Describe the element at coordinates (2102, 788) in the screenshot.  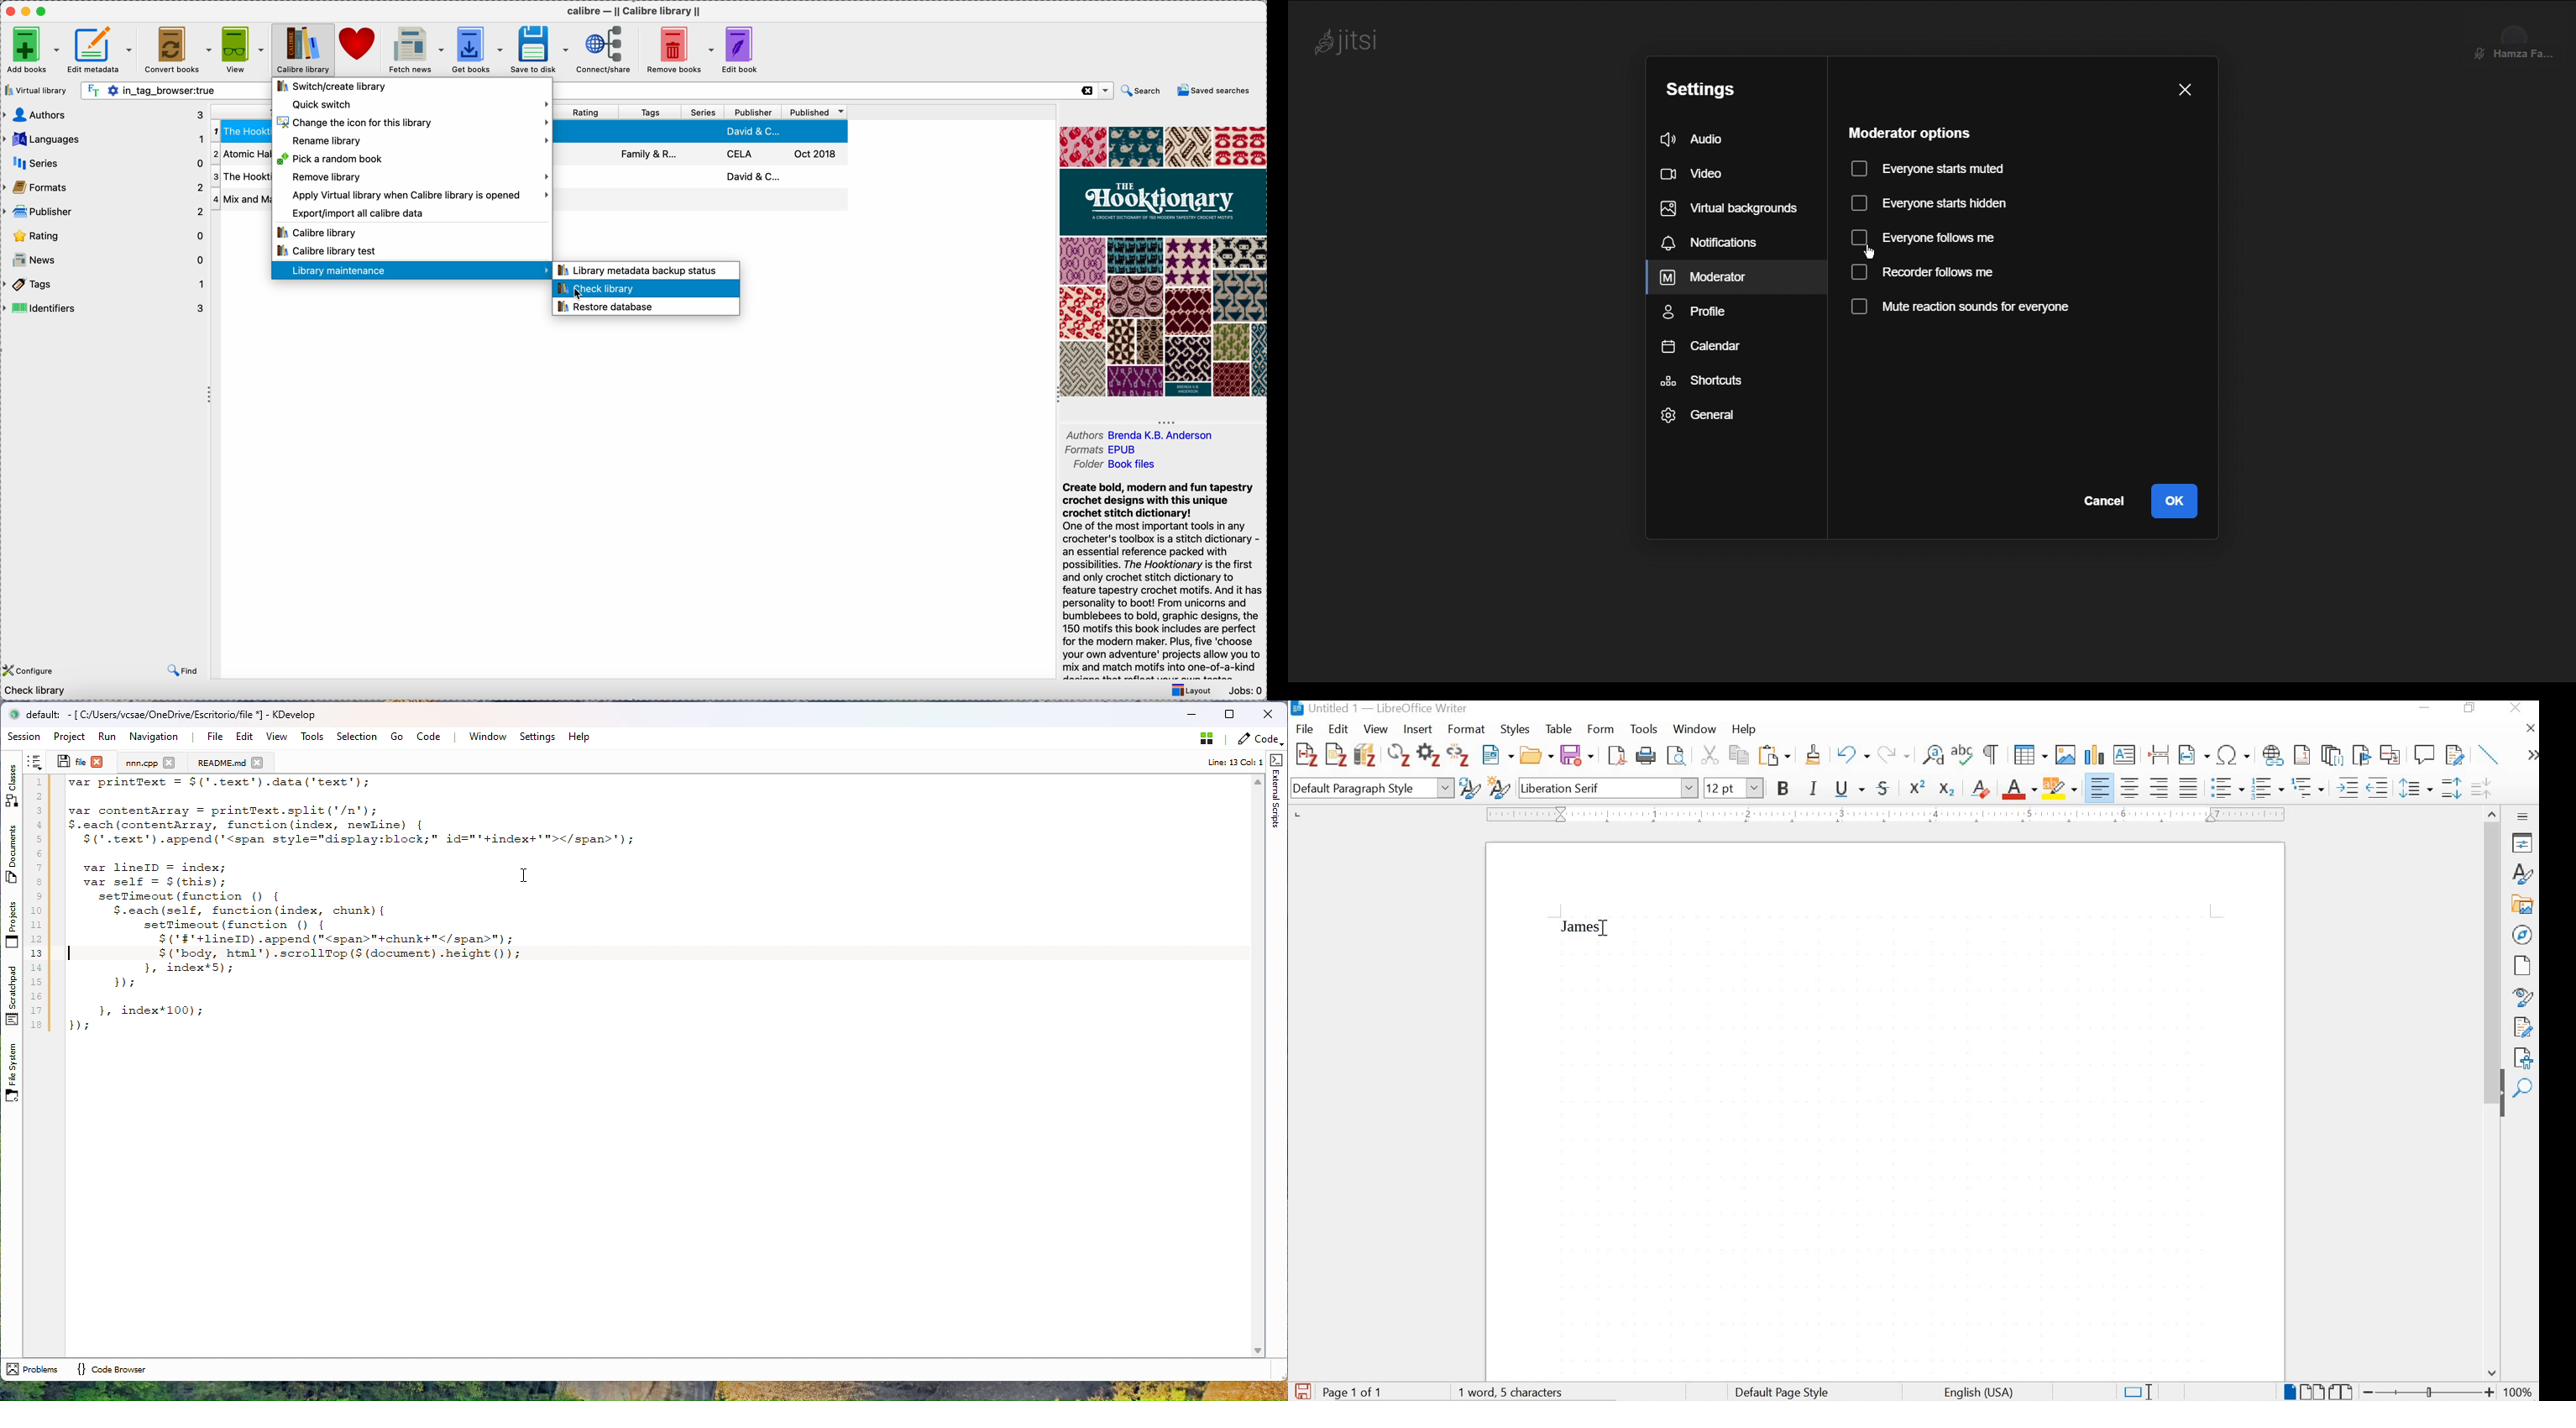
I see `align left` at that location.